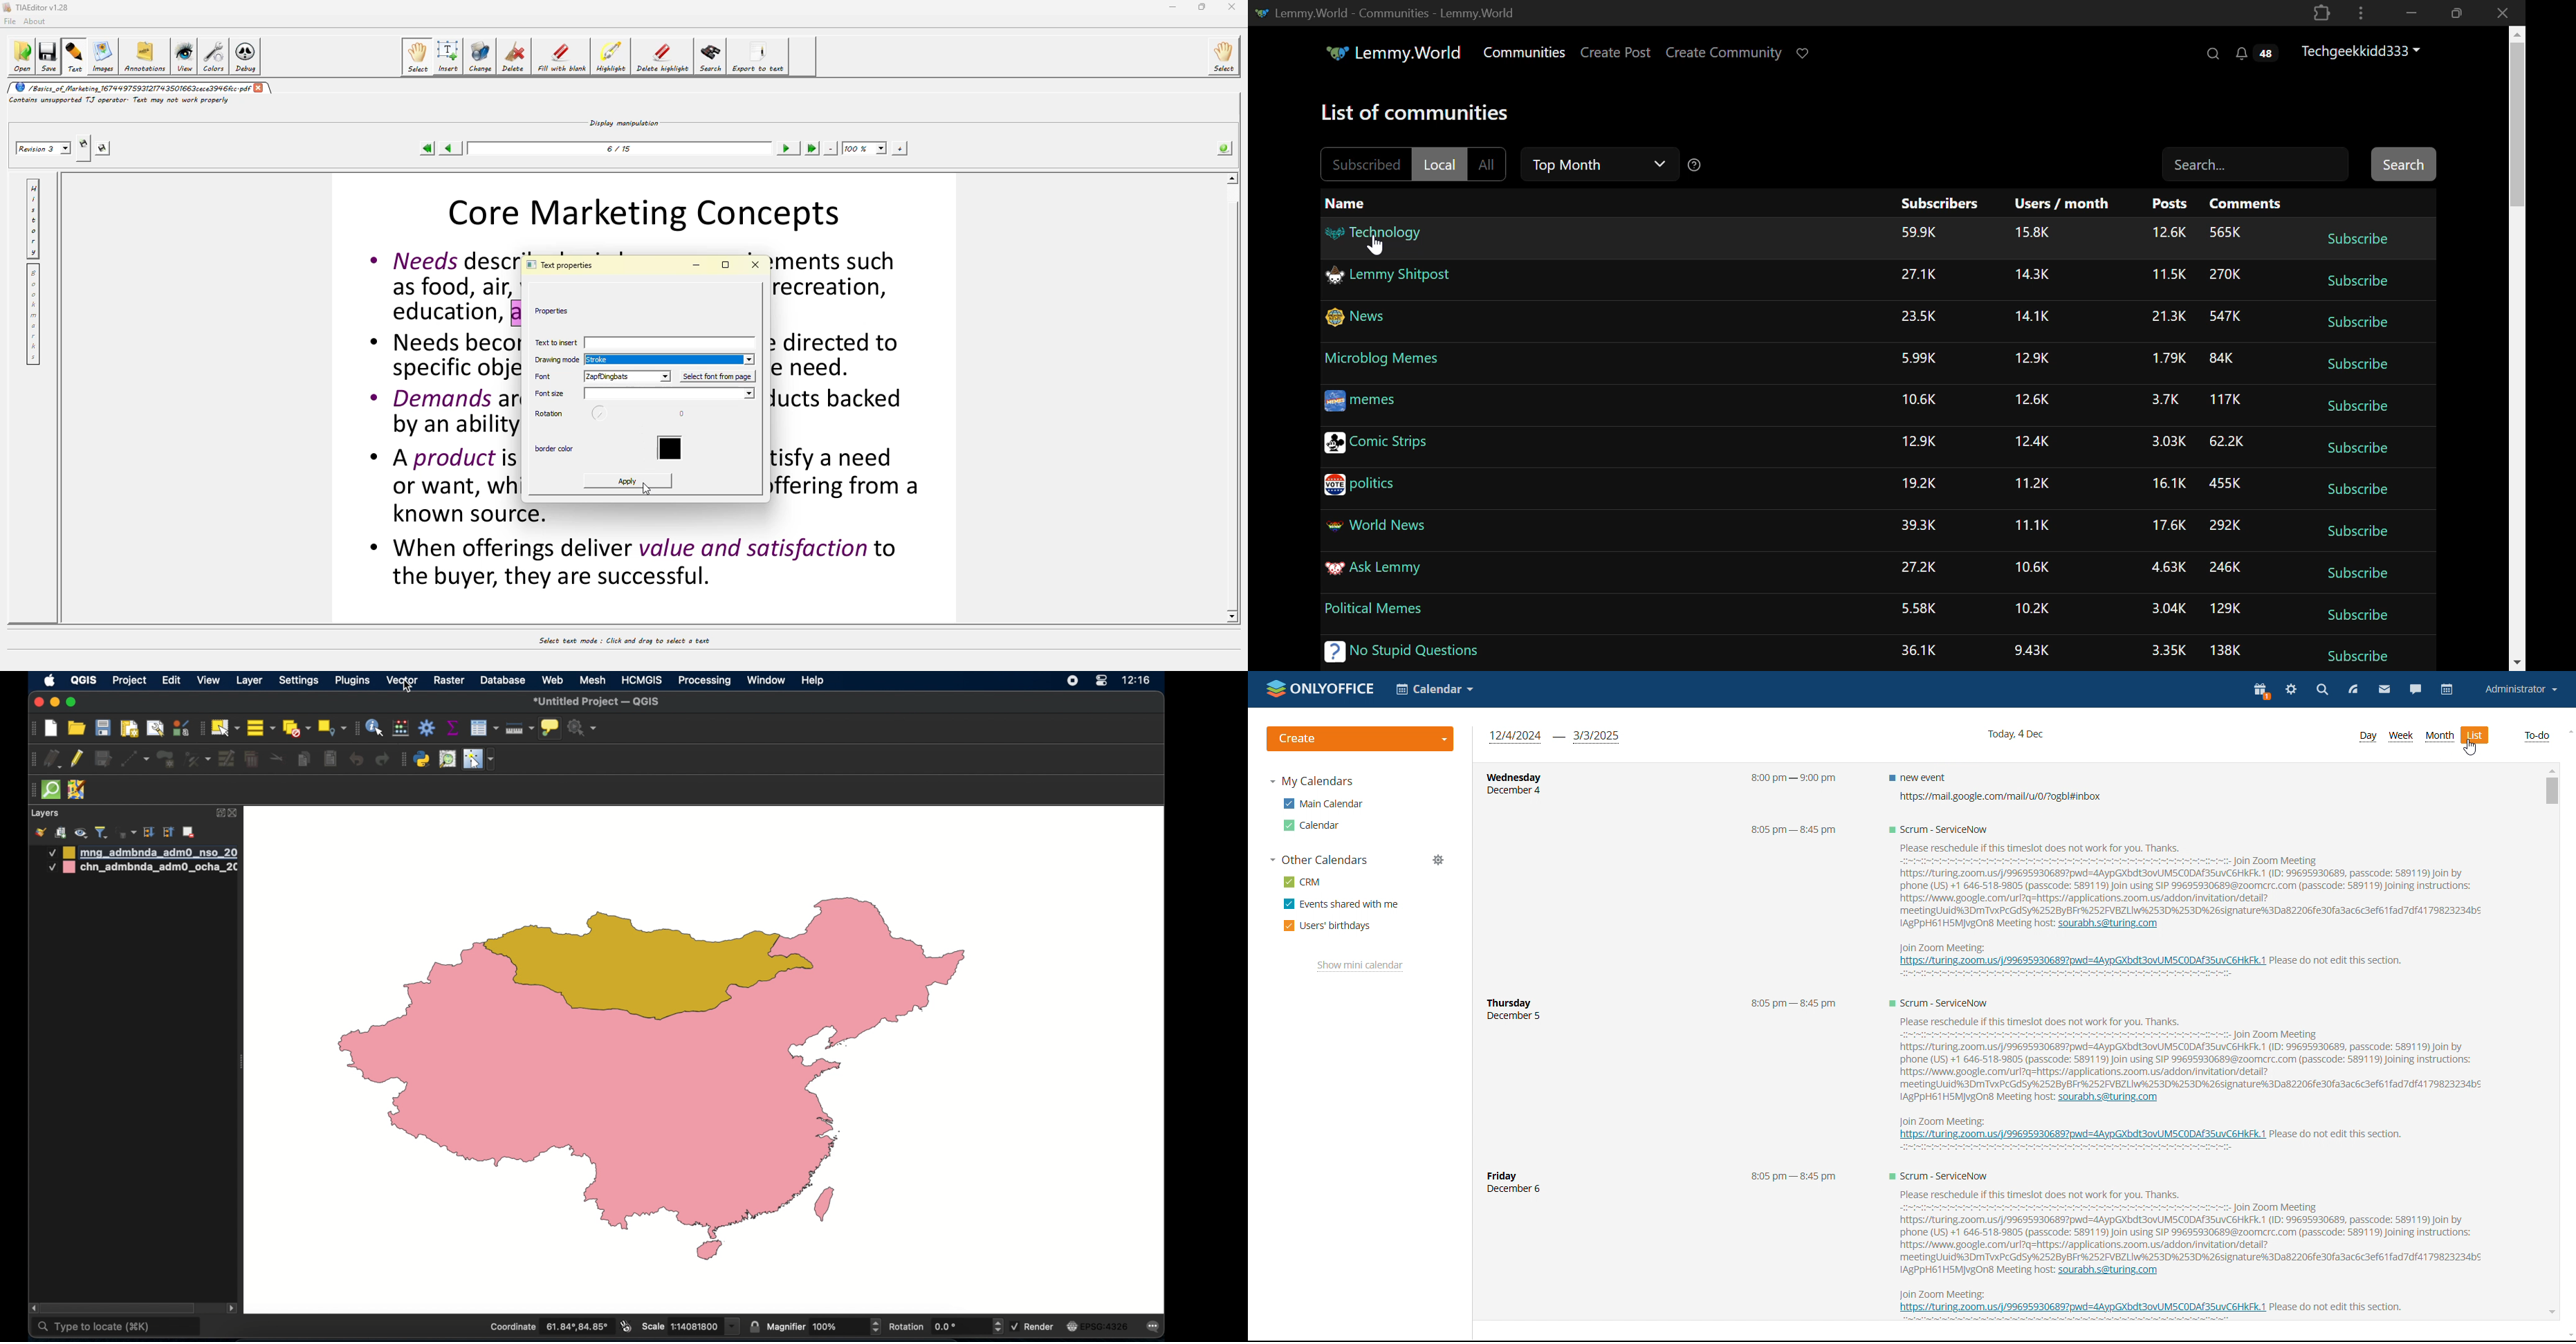 This screenshot has width=2576, height=1344. Describe the element at coordinates (2034, 360) in the screenshot. I see `12.9K` at that location.